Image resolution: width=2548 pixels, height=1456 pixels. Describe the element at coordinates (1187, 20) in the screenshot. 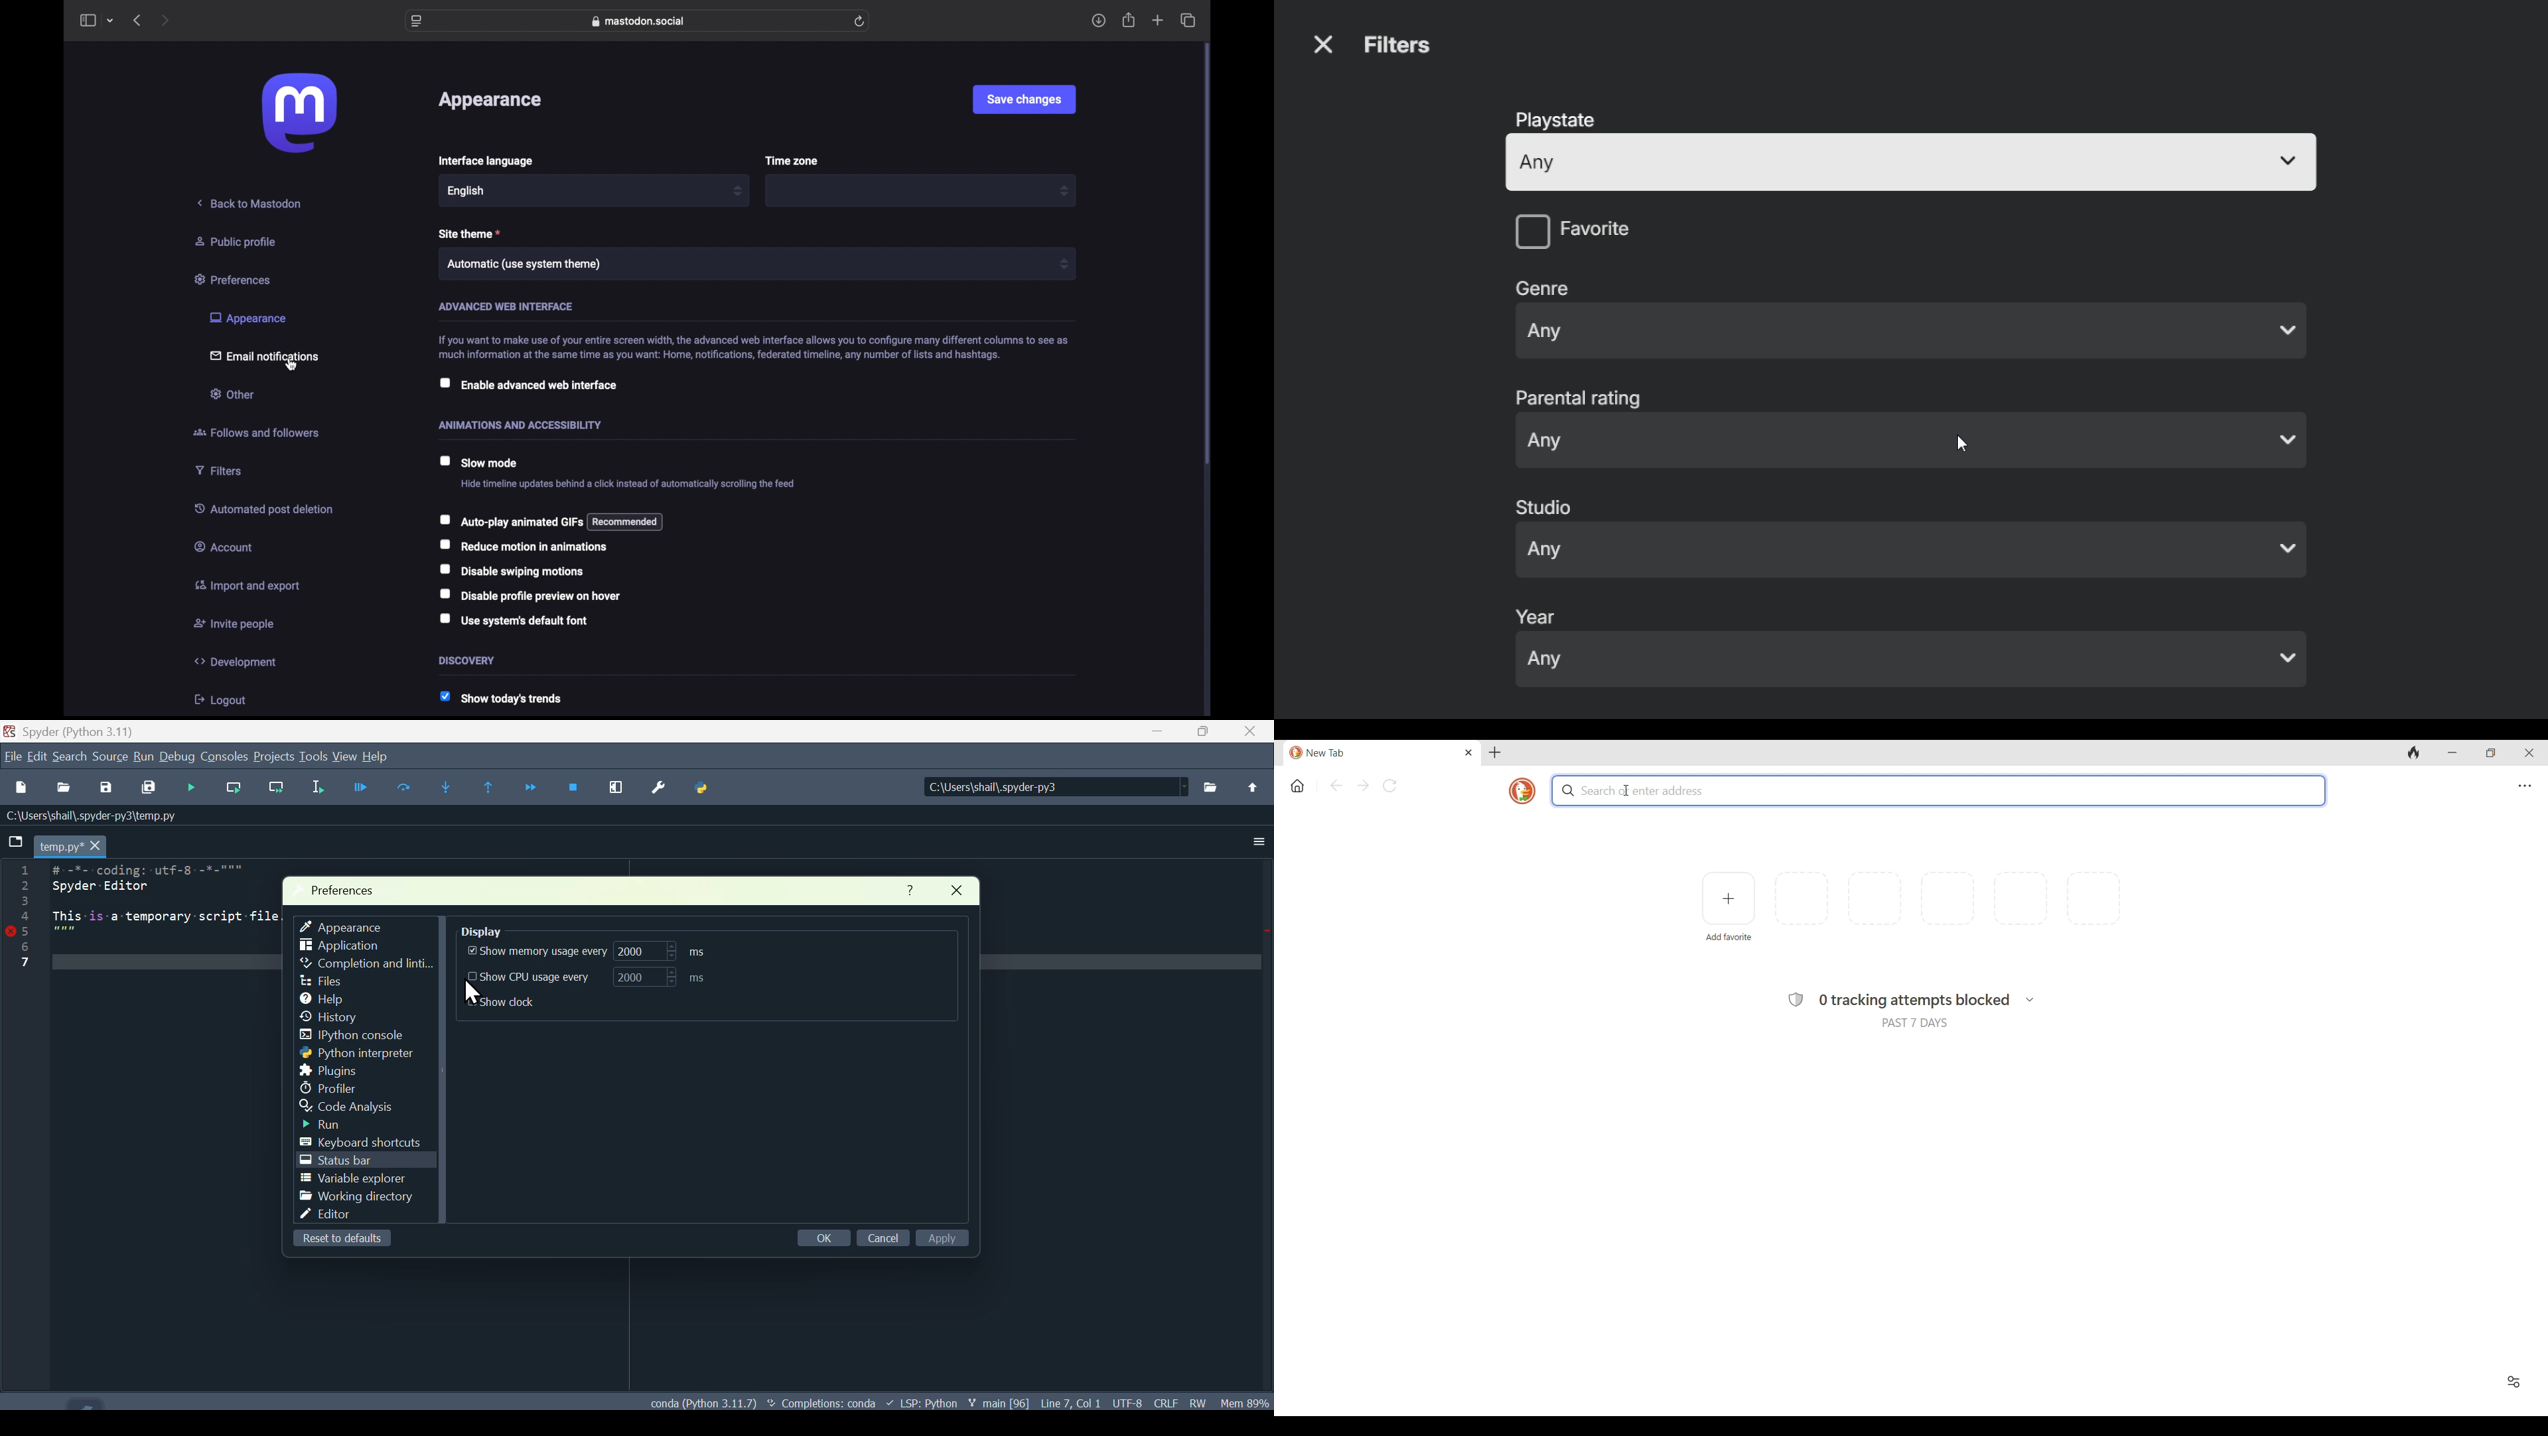

I see `show tab overview` at that location.